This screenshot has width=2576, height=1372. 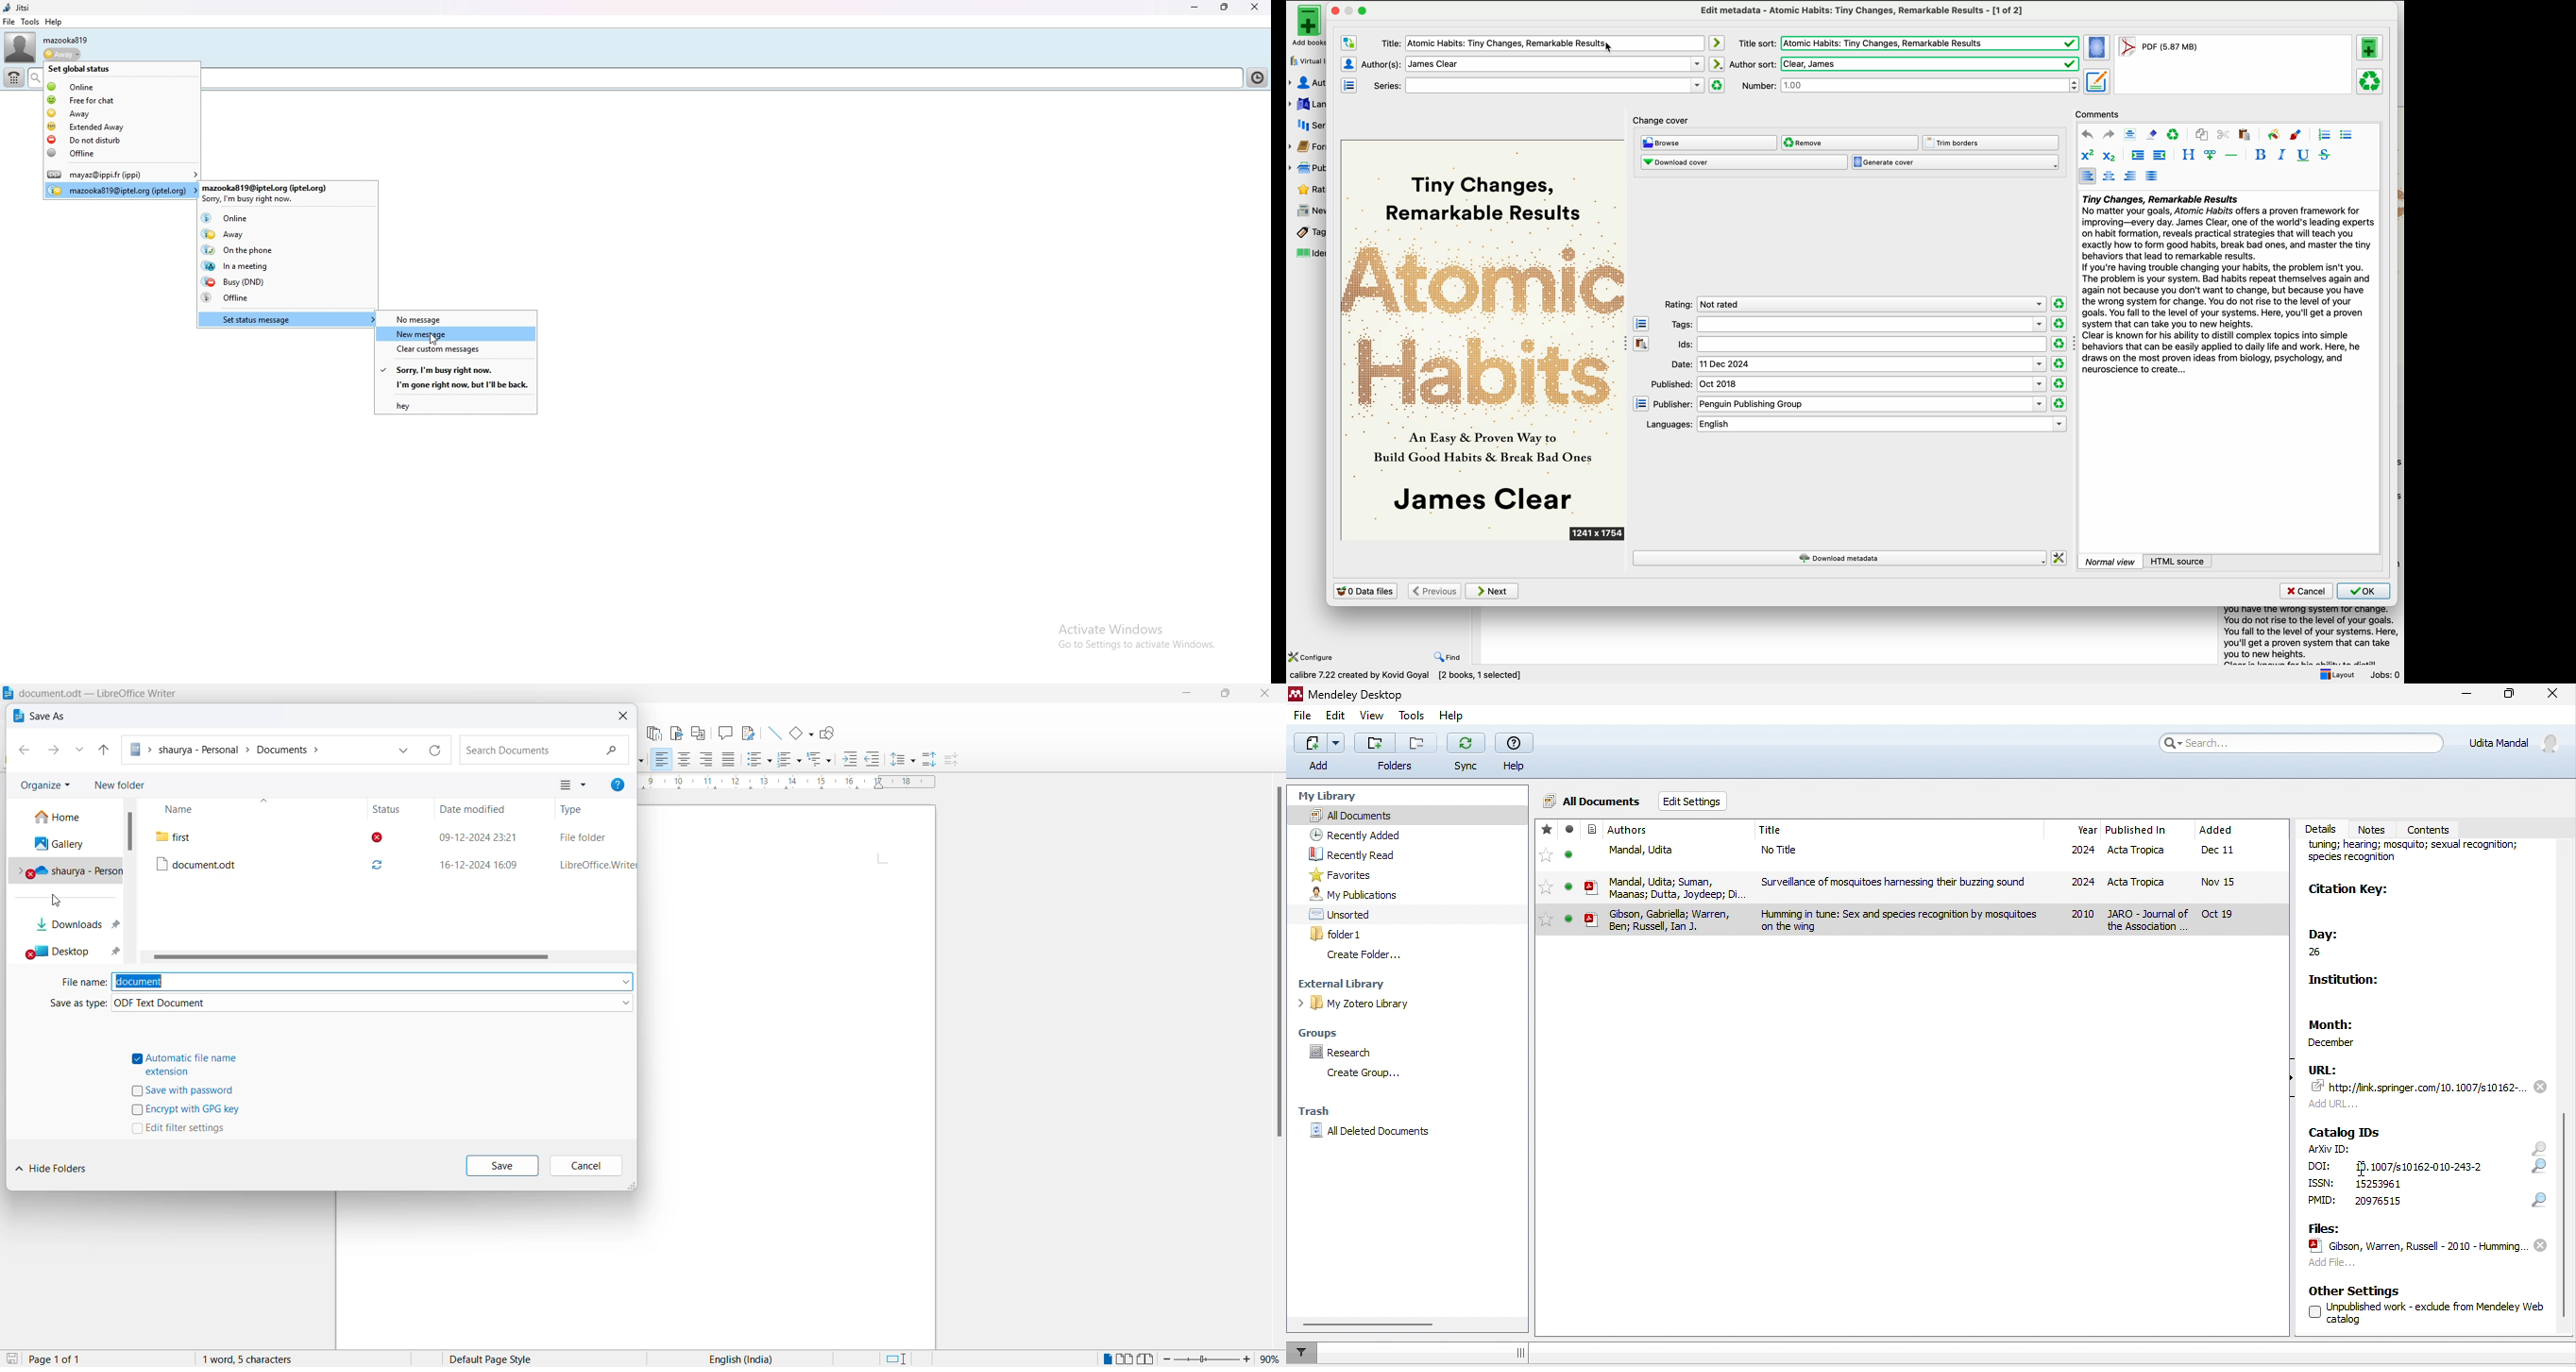 What do you see at coordinates (2138, 156) in the screenshot?
I see `increase indentation` at bounding box center [2138, 156].